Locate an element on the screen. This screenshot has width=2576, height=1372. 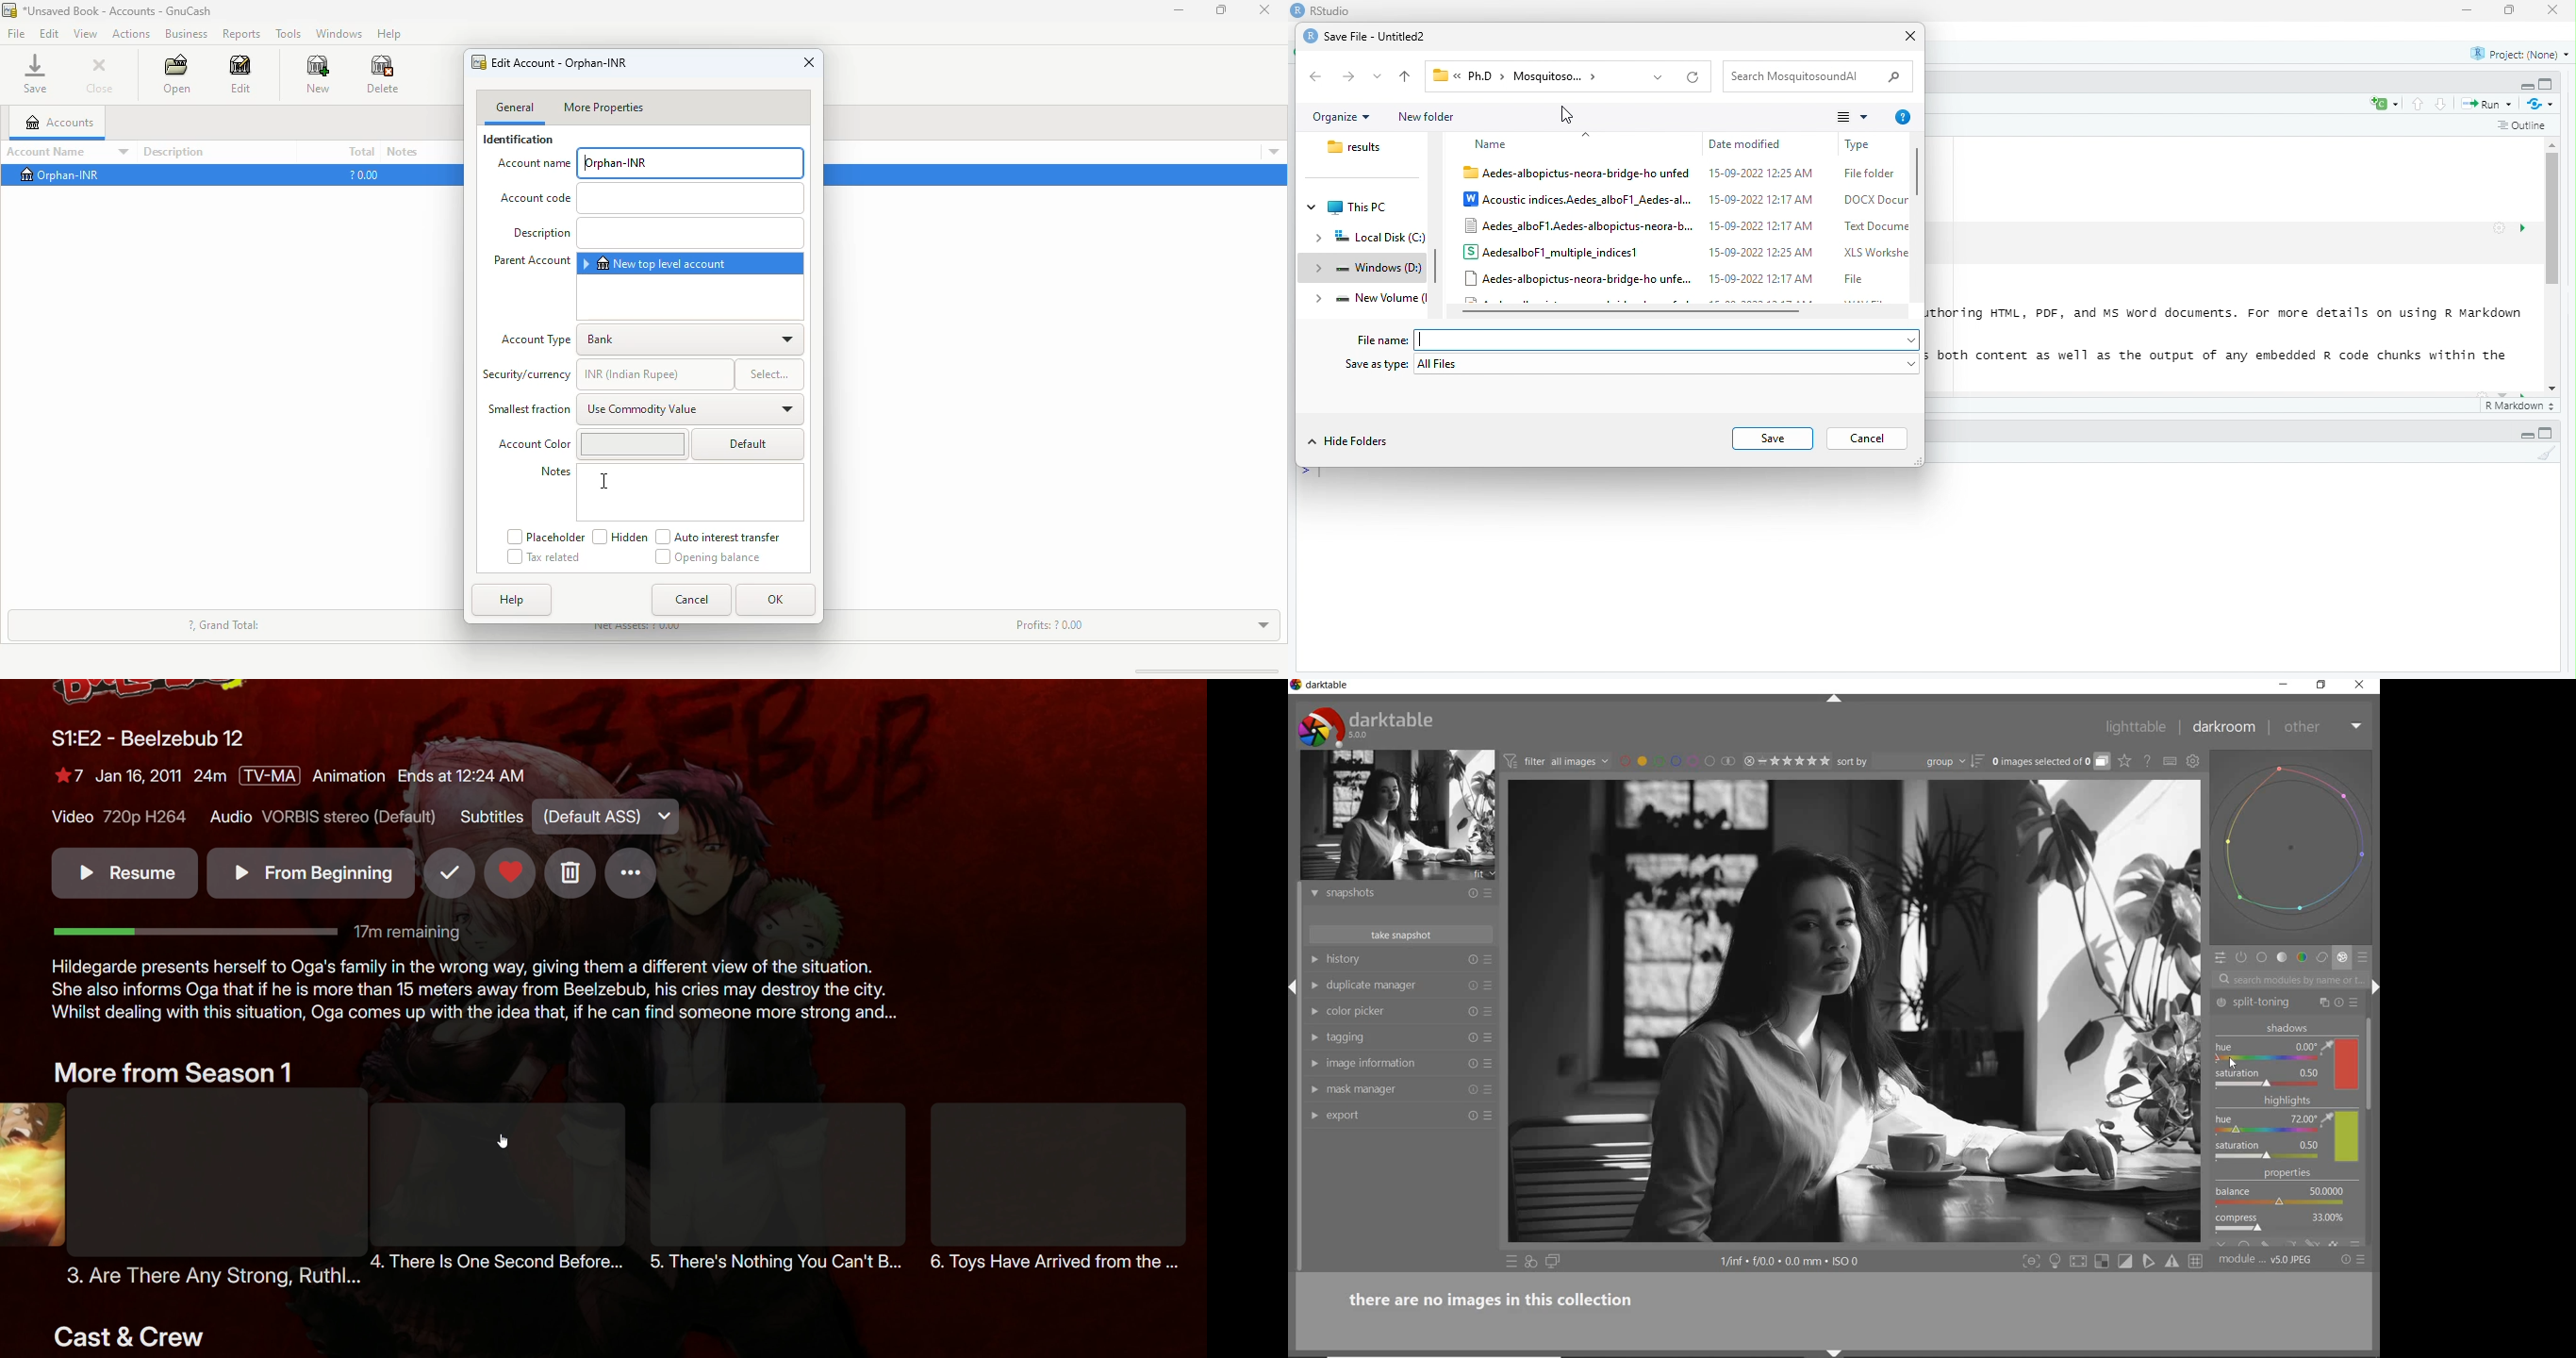
New folder is located at coordinates (1426, 118).